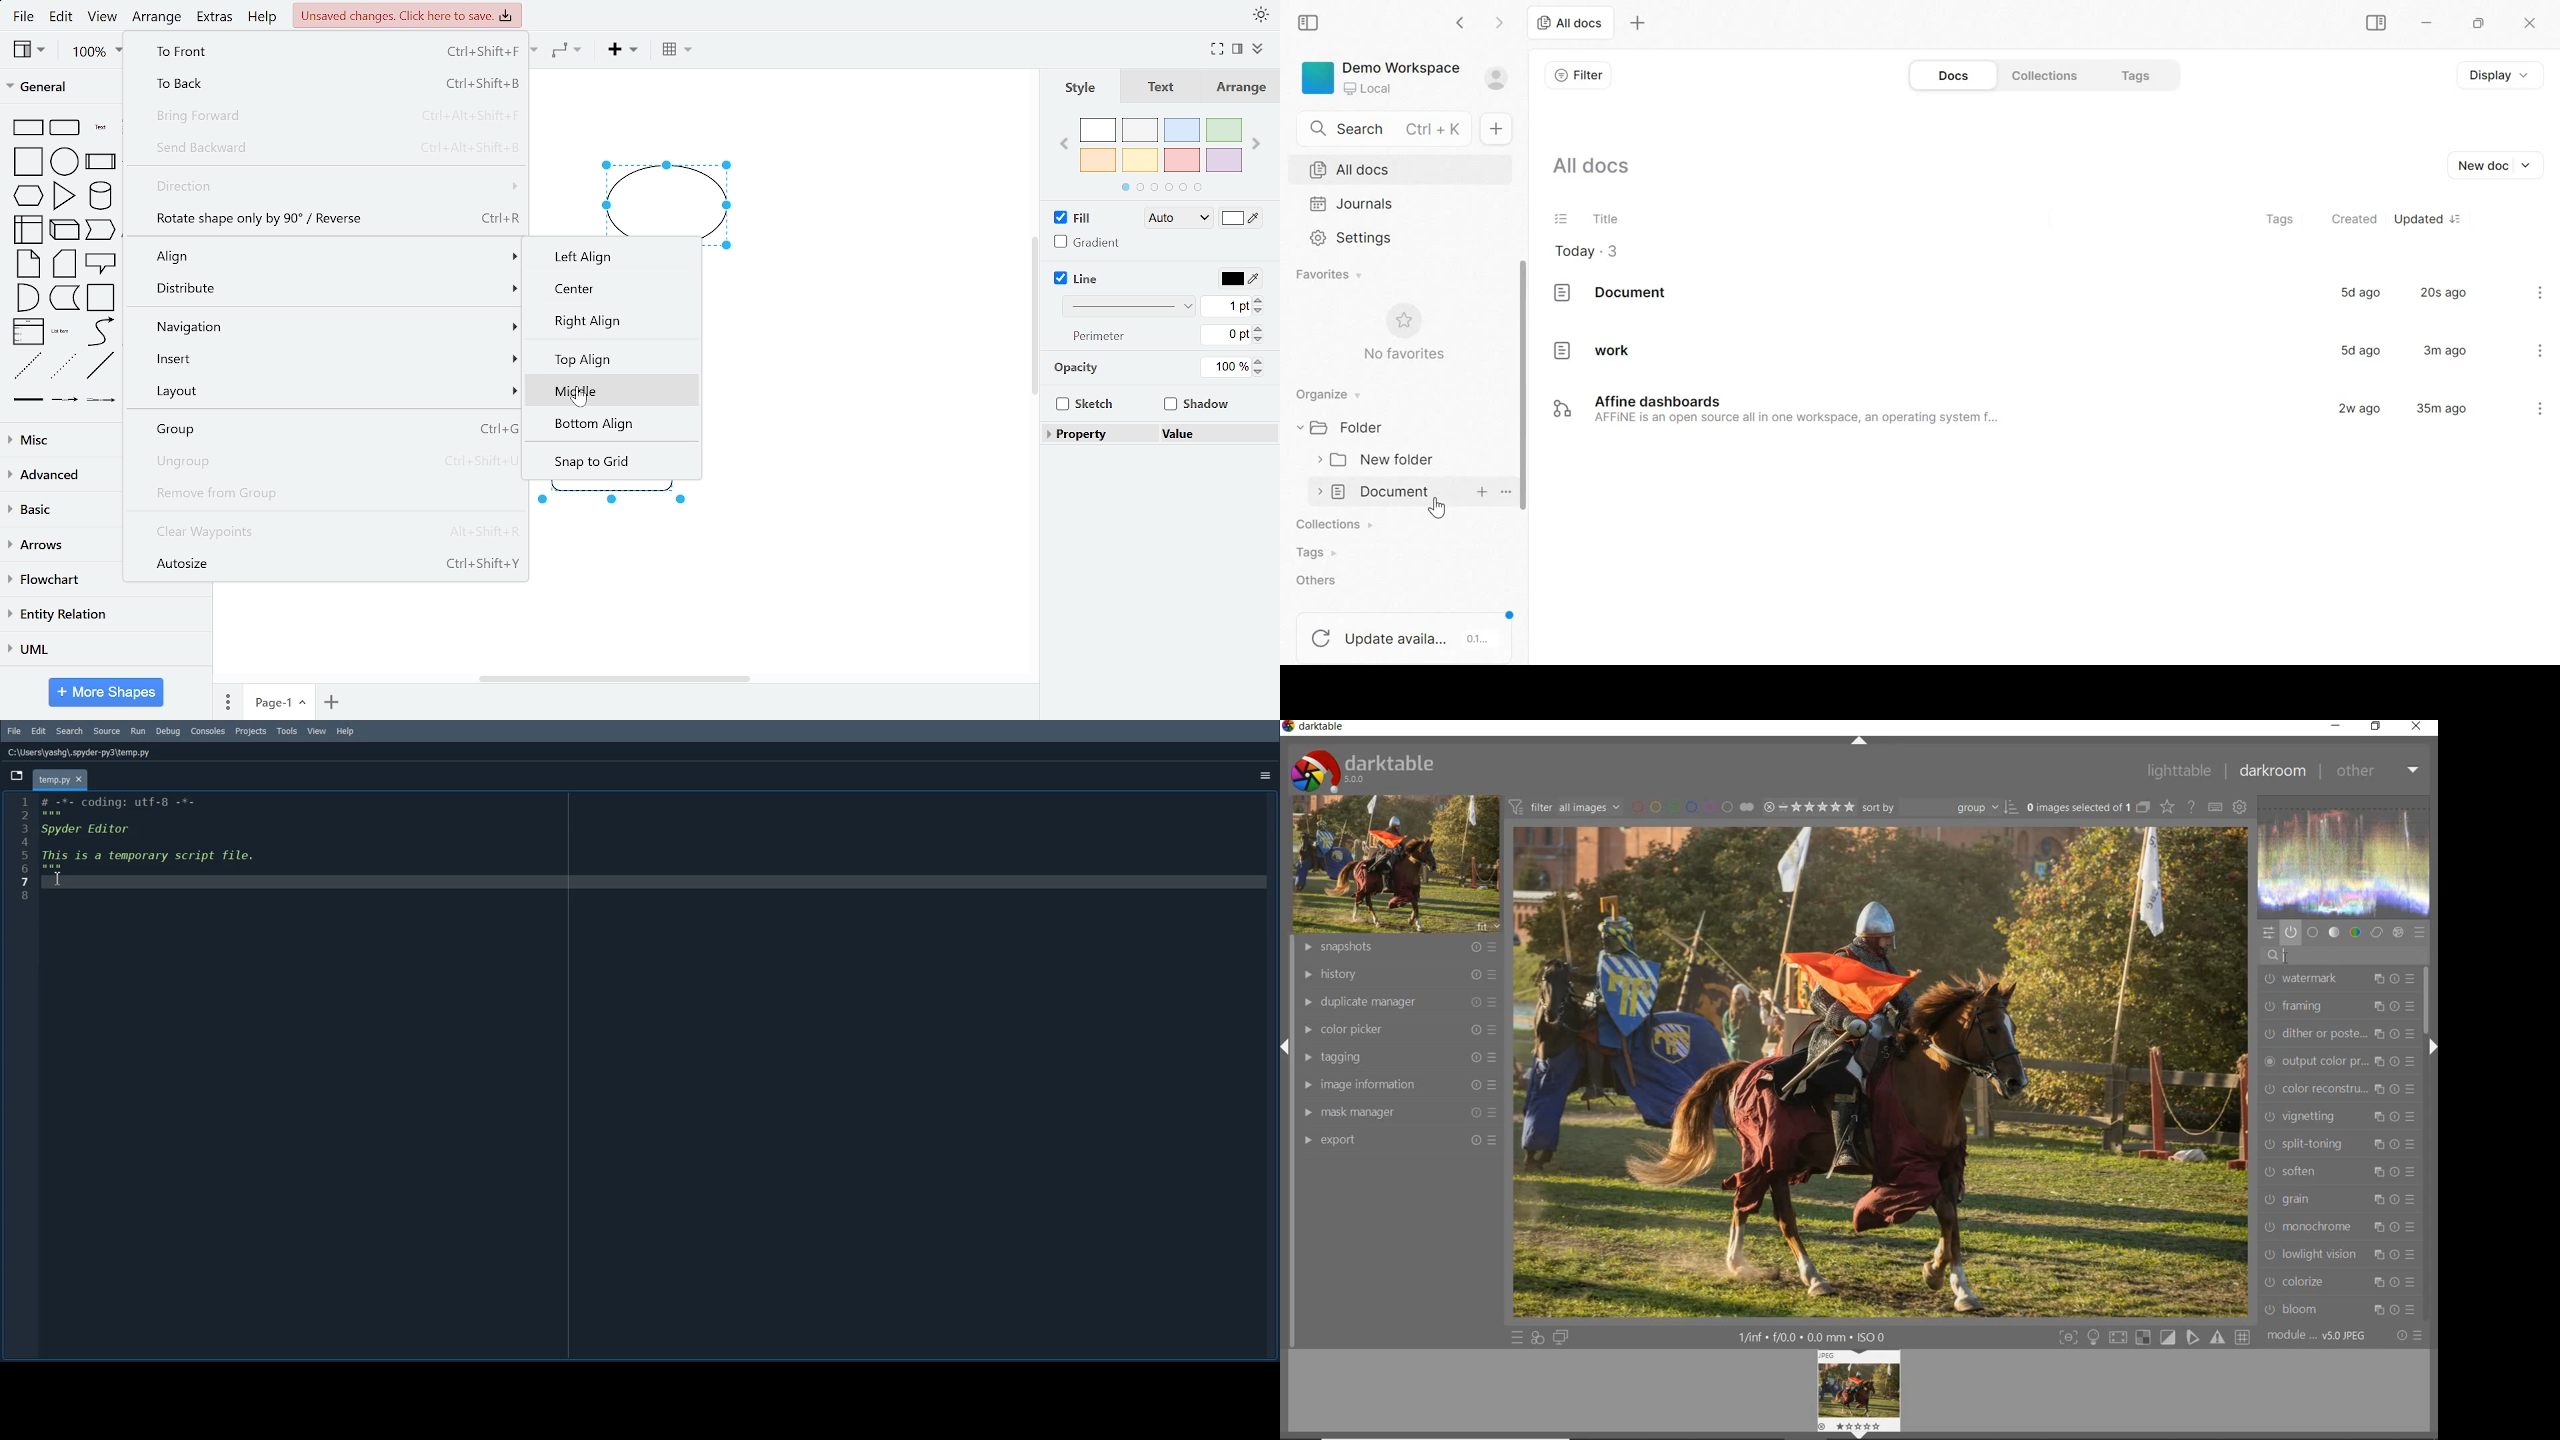  I want to click on right align, so click(612, 323).